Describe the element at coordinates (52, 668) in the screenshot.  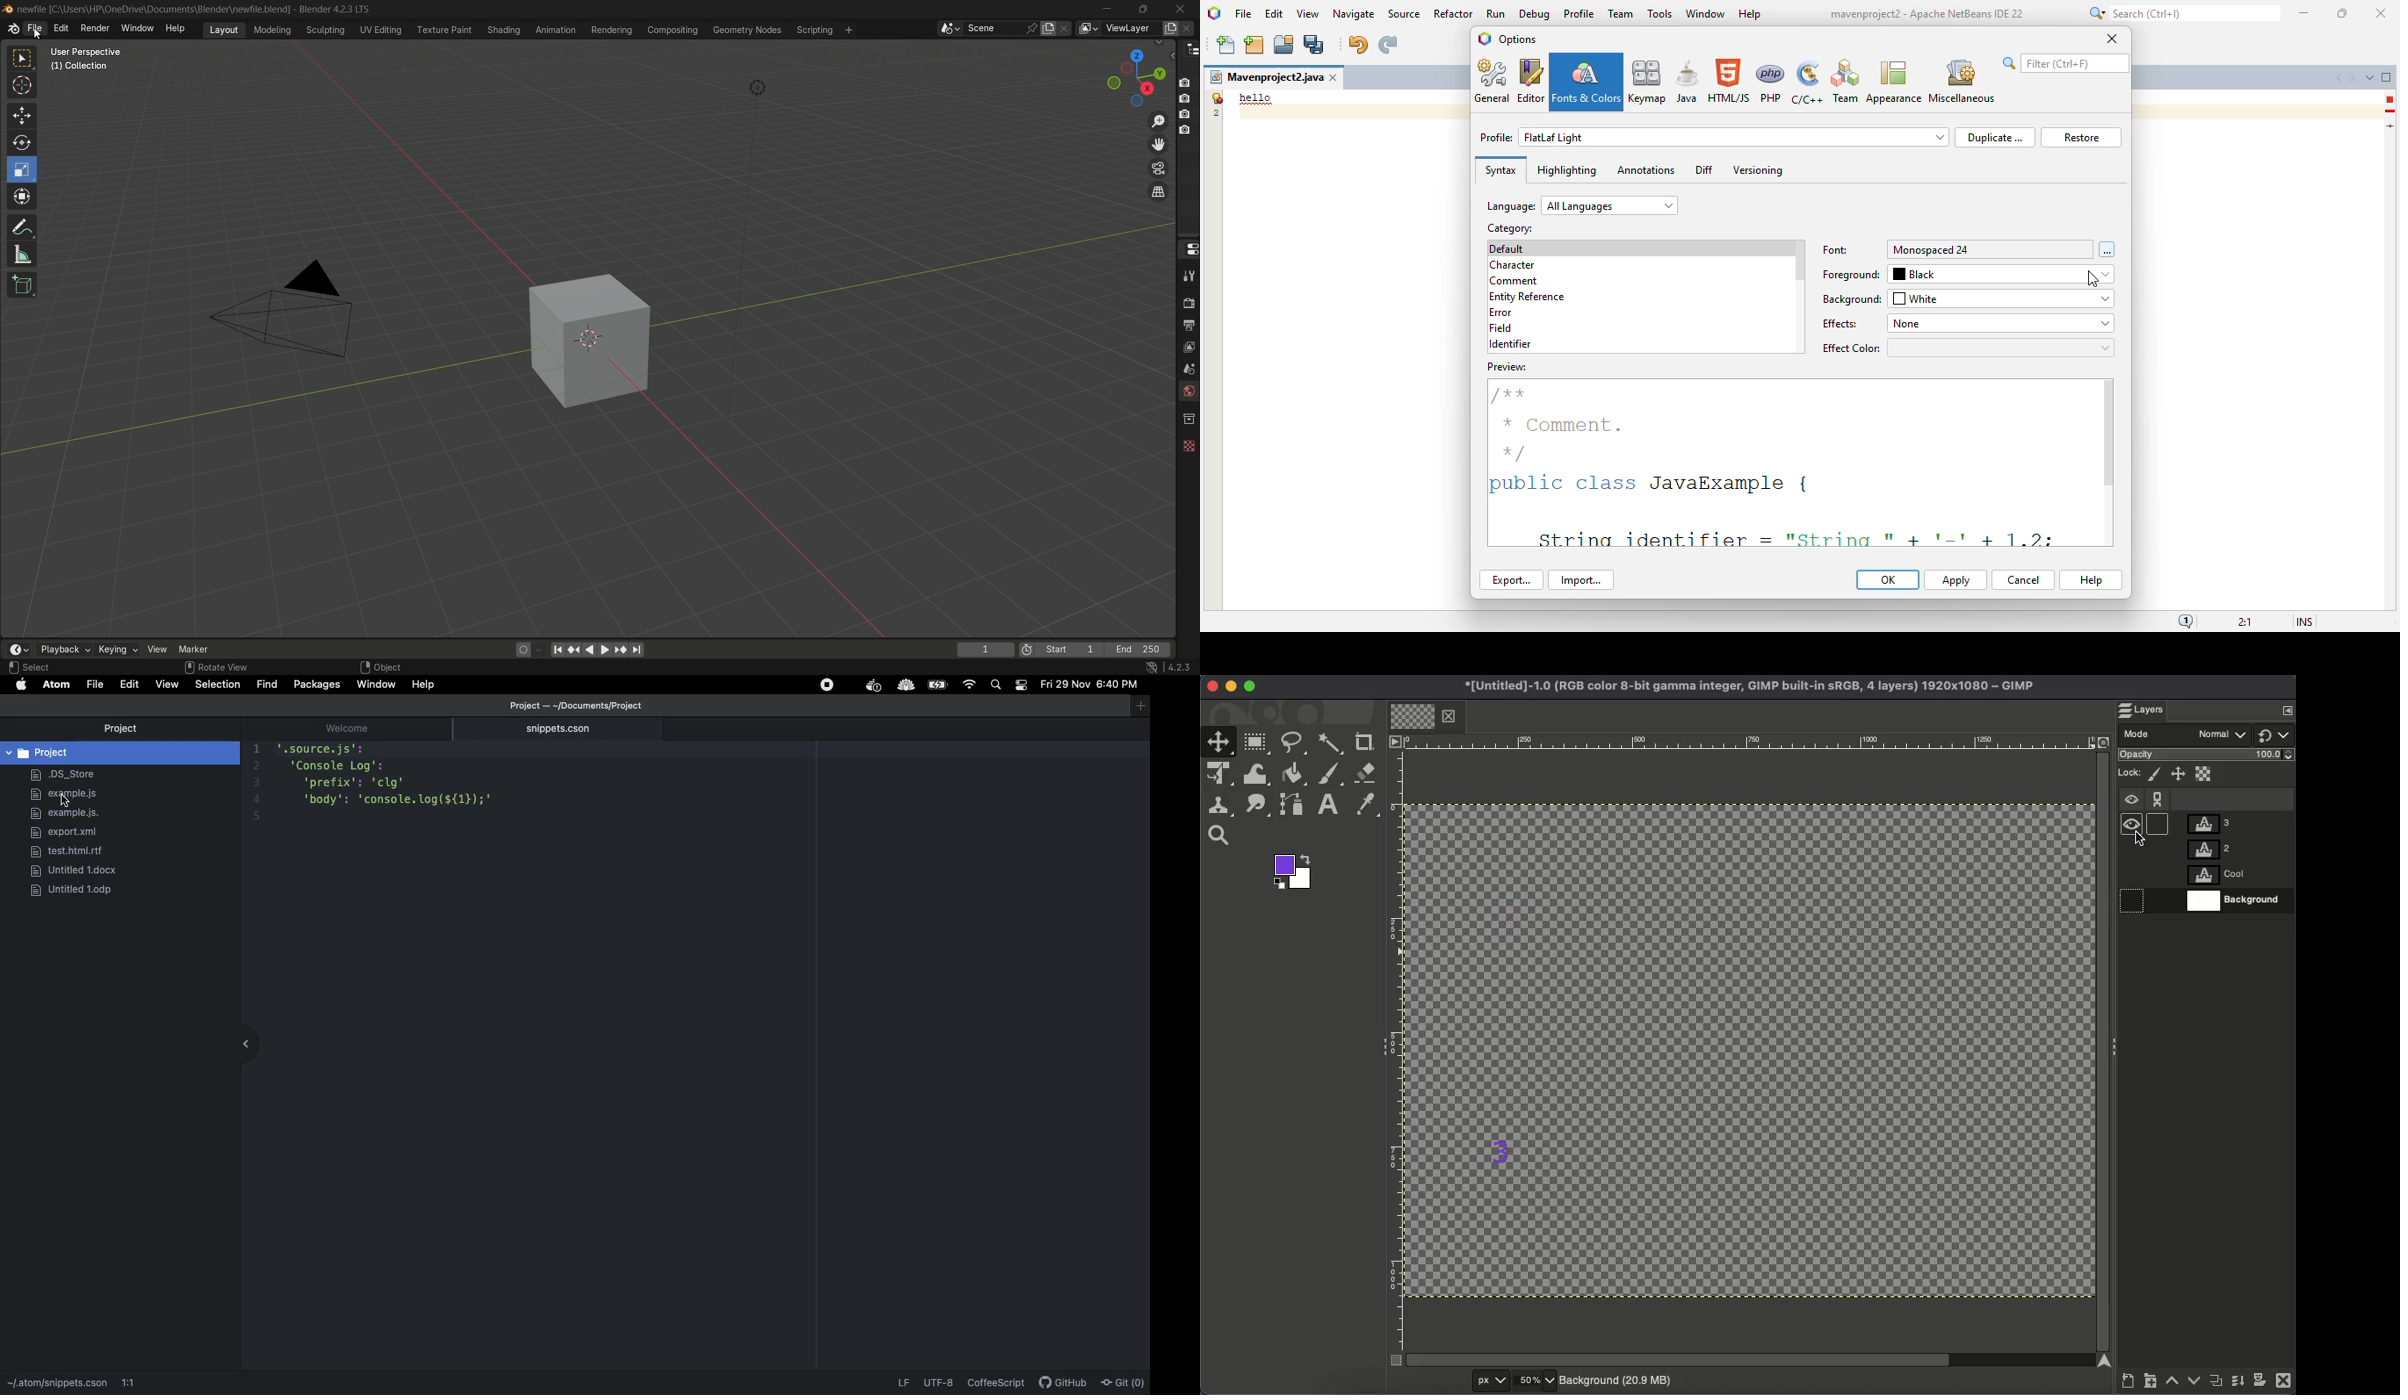
I see `Select` at that location.